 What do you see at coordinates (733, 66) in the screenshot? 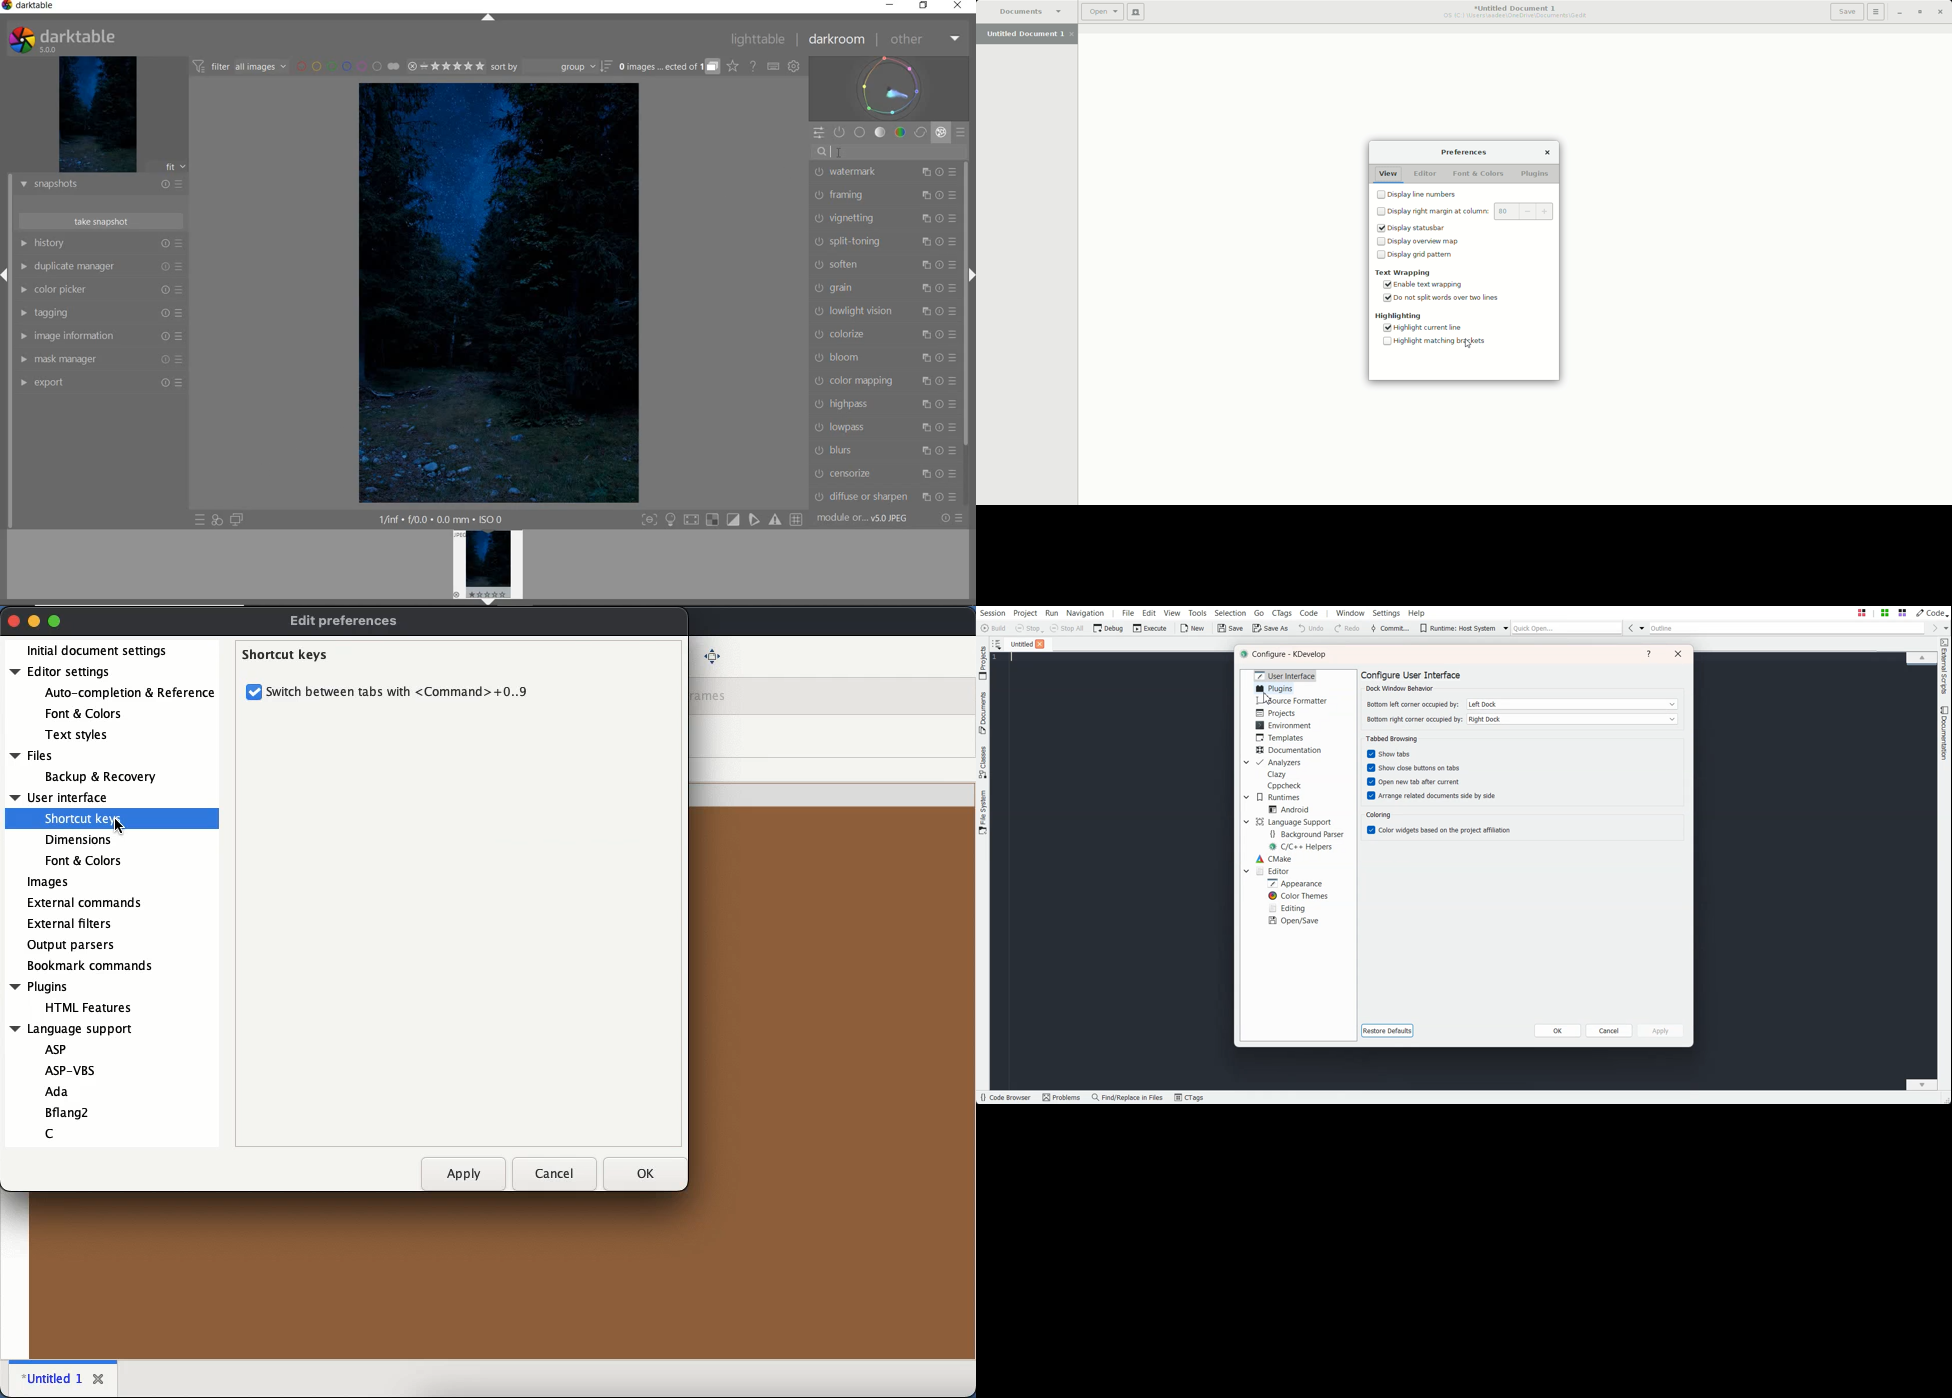
I see `CLICK TO CHANGE THE OVERLAYS SHOWN ON THUMBNAILS` at bounding box center [733, 66].